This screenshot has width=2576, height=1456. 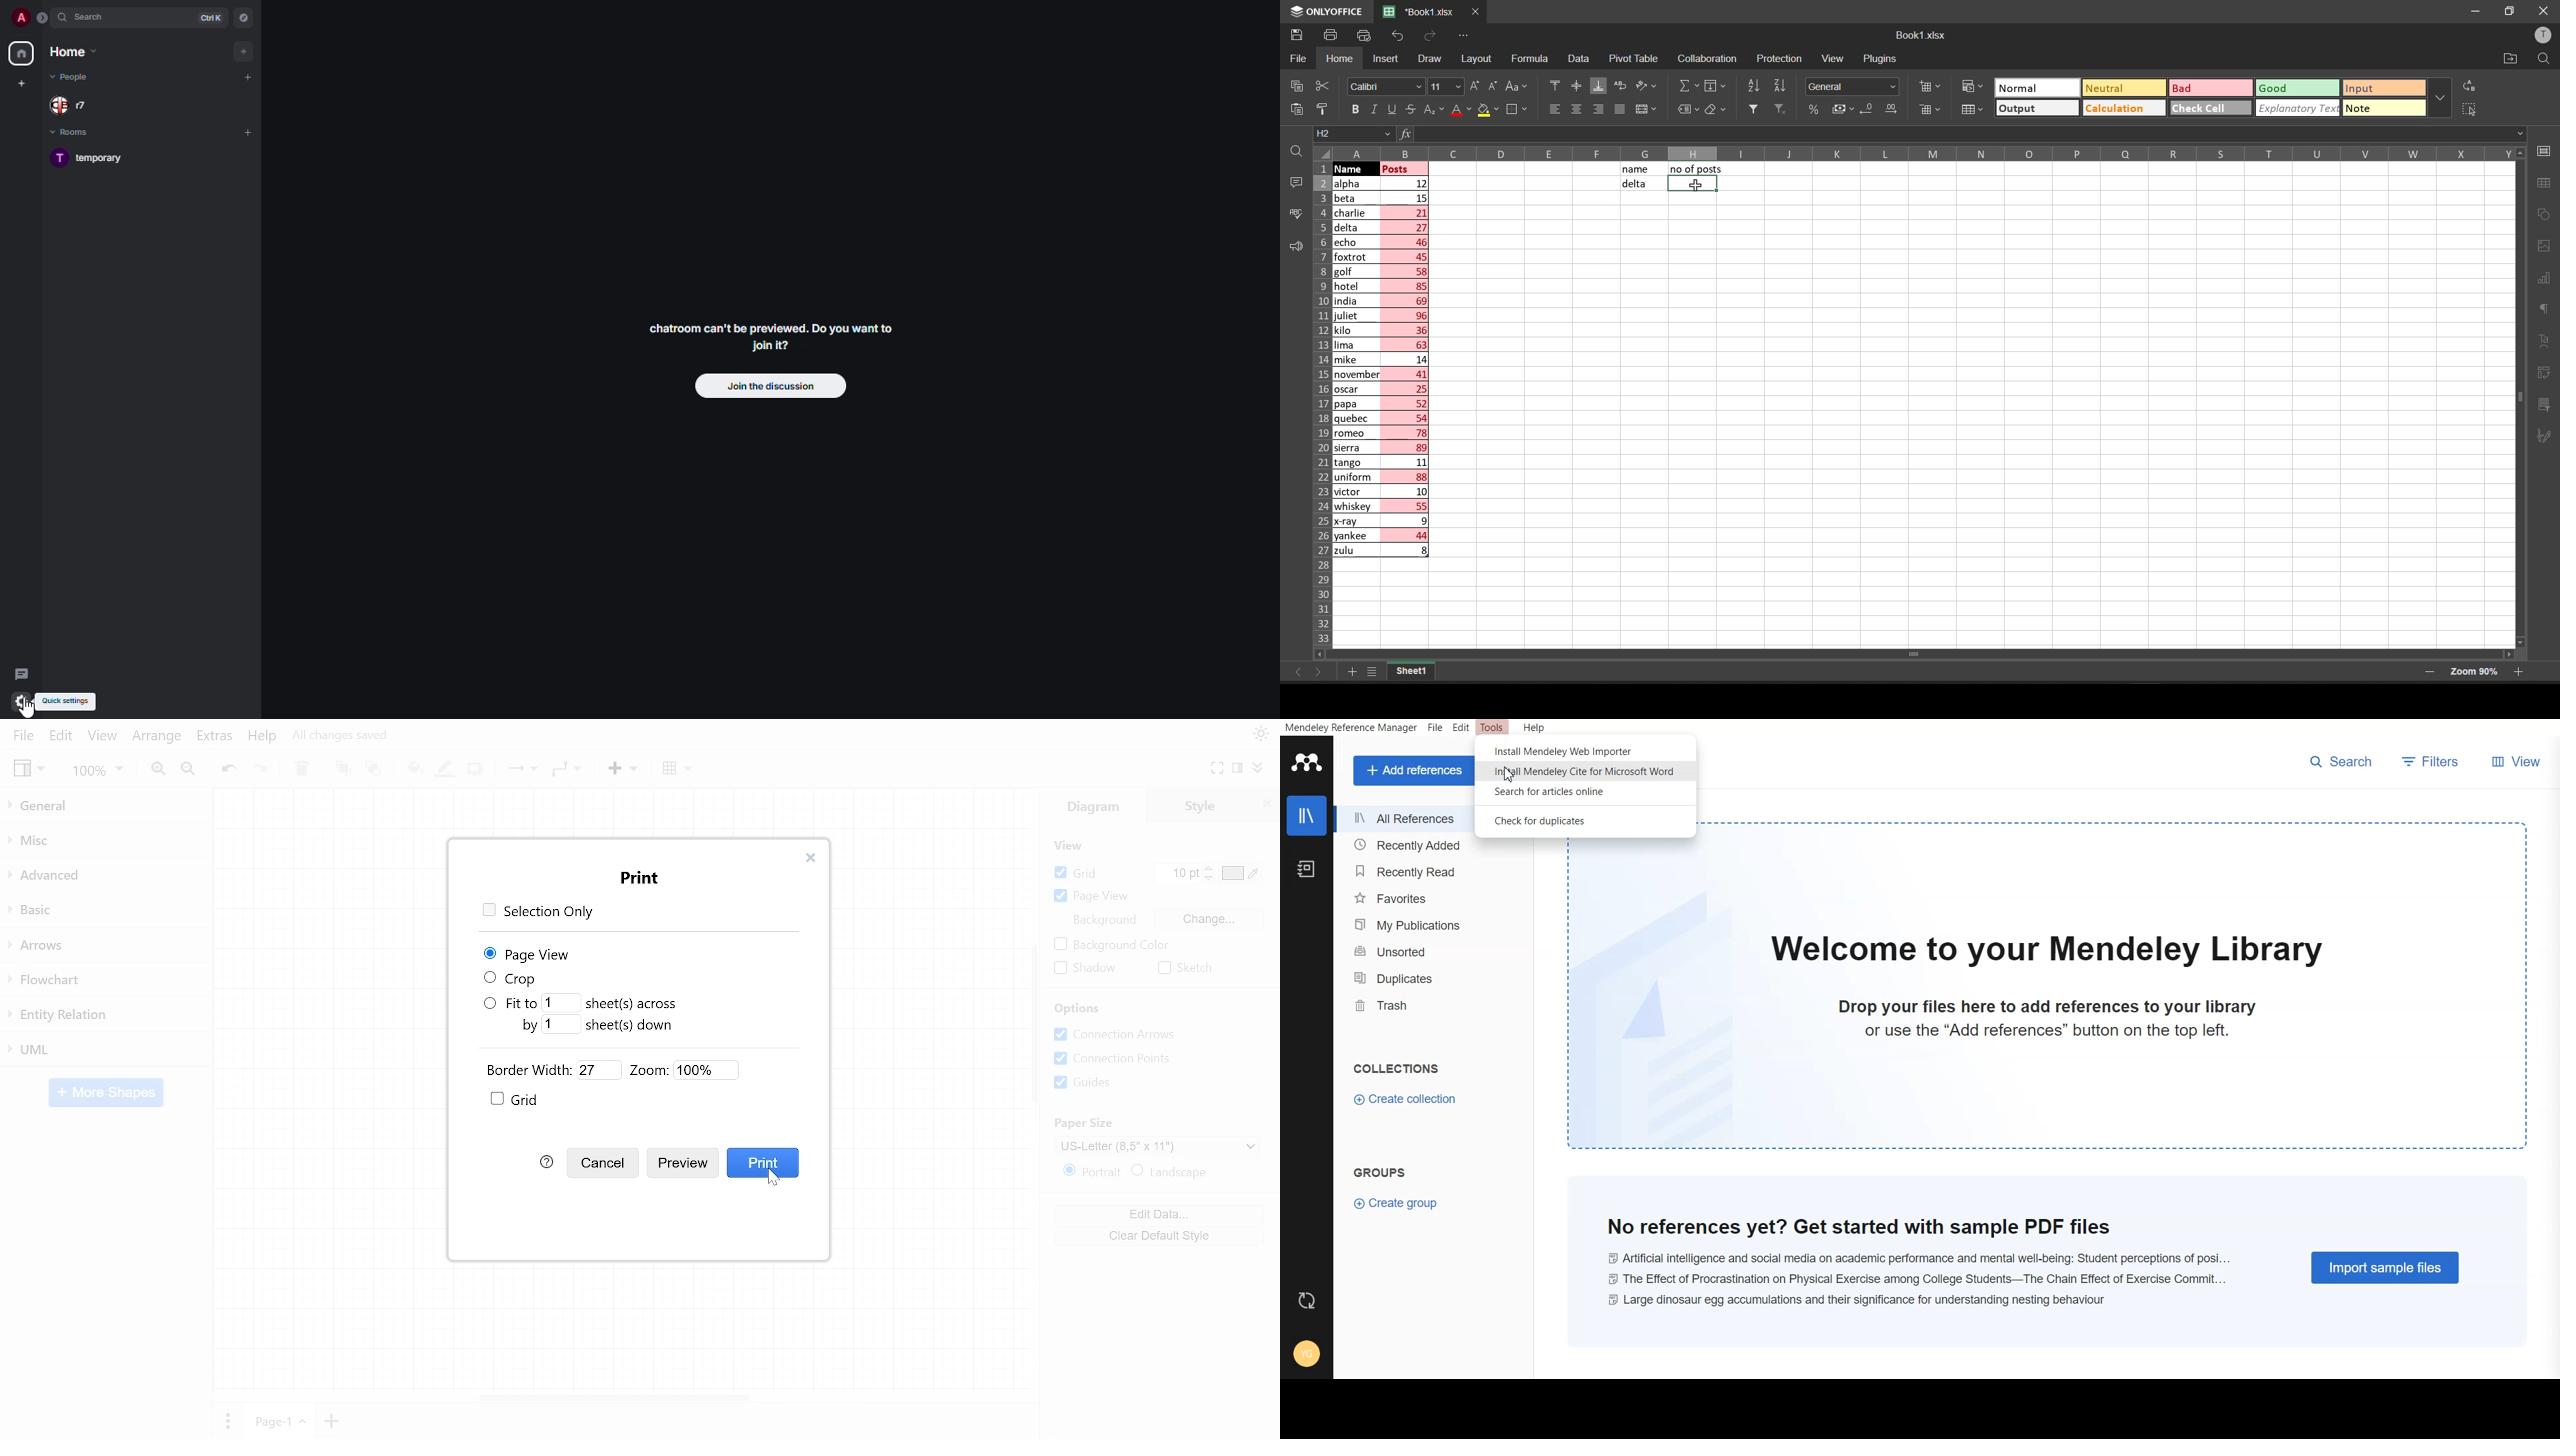 I want to click on number format, so click(x=1852, y=87).